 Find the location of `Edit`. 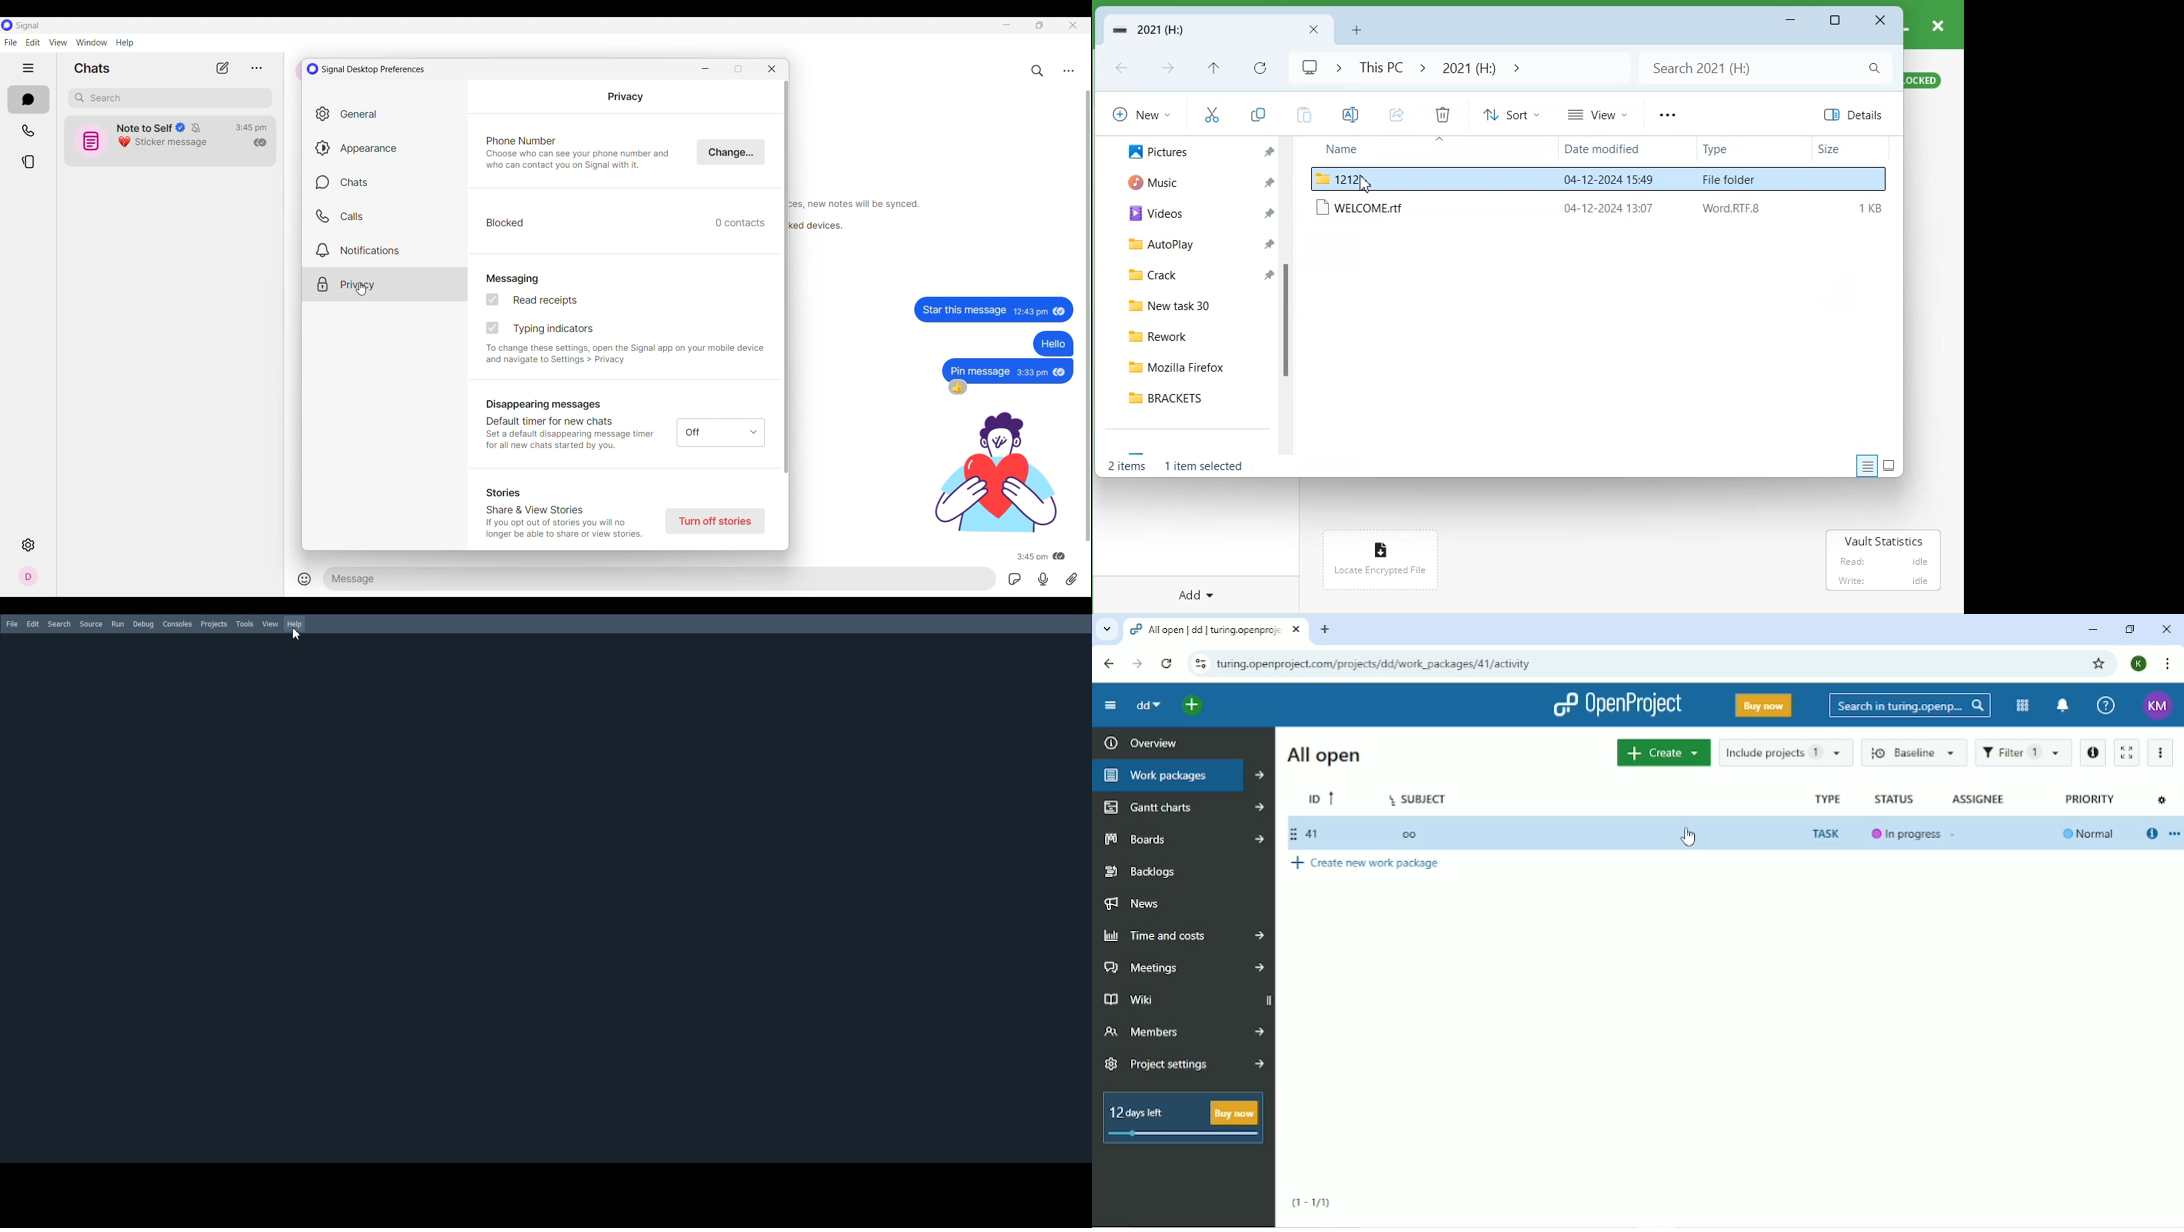

Edit is located at coordinates (33, 623).